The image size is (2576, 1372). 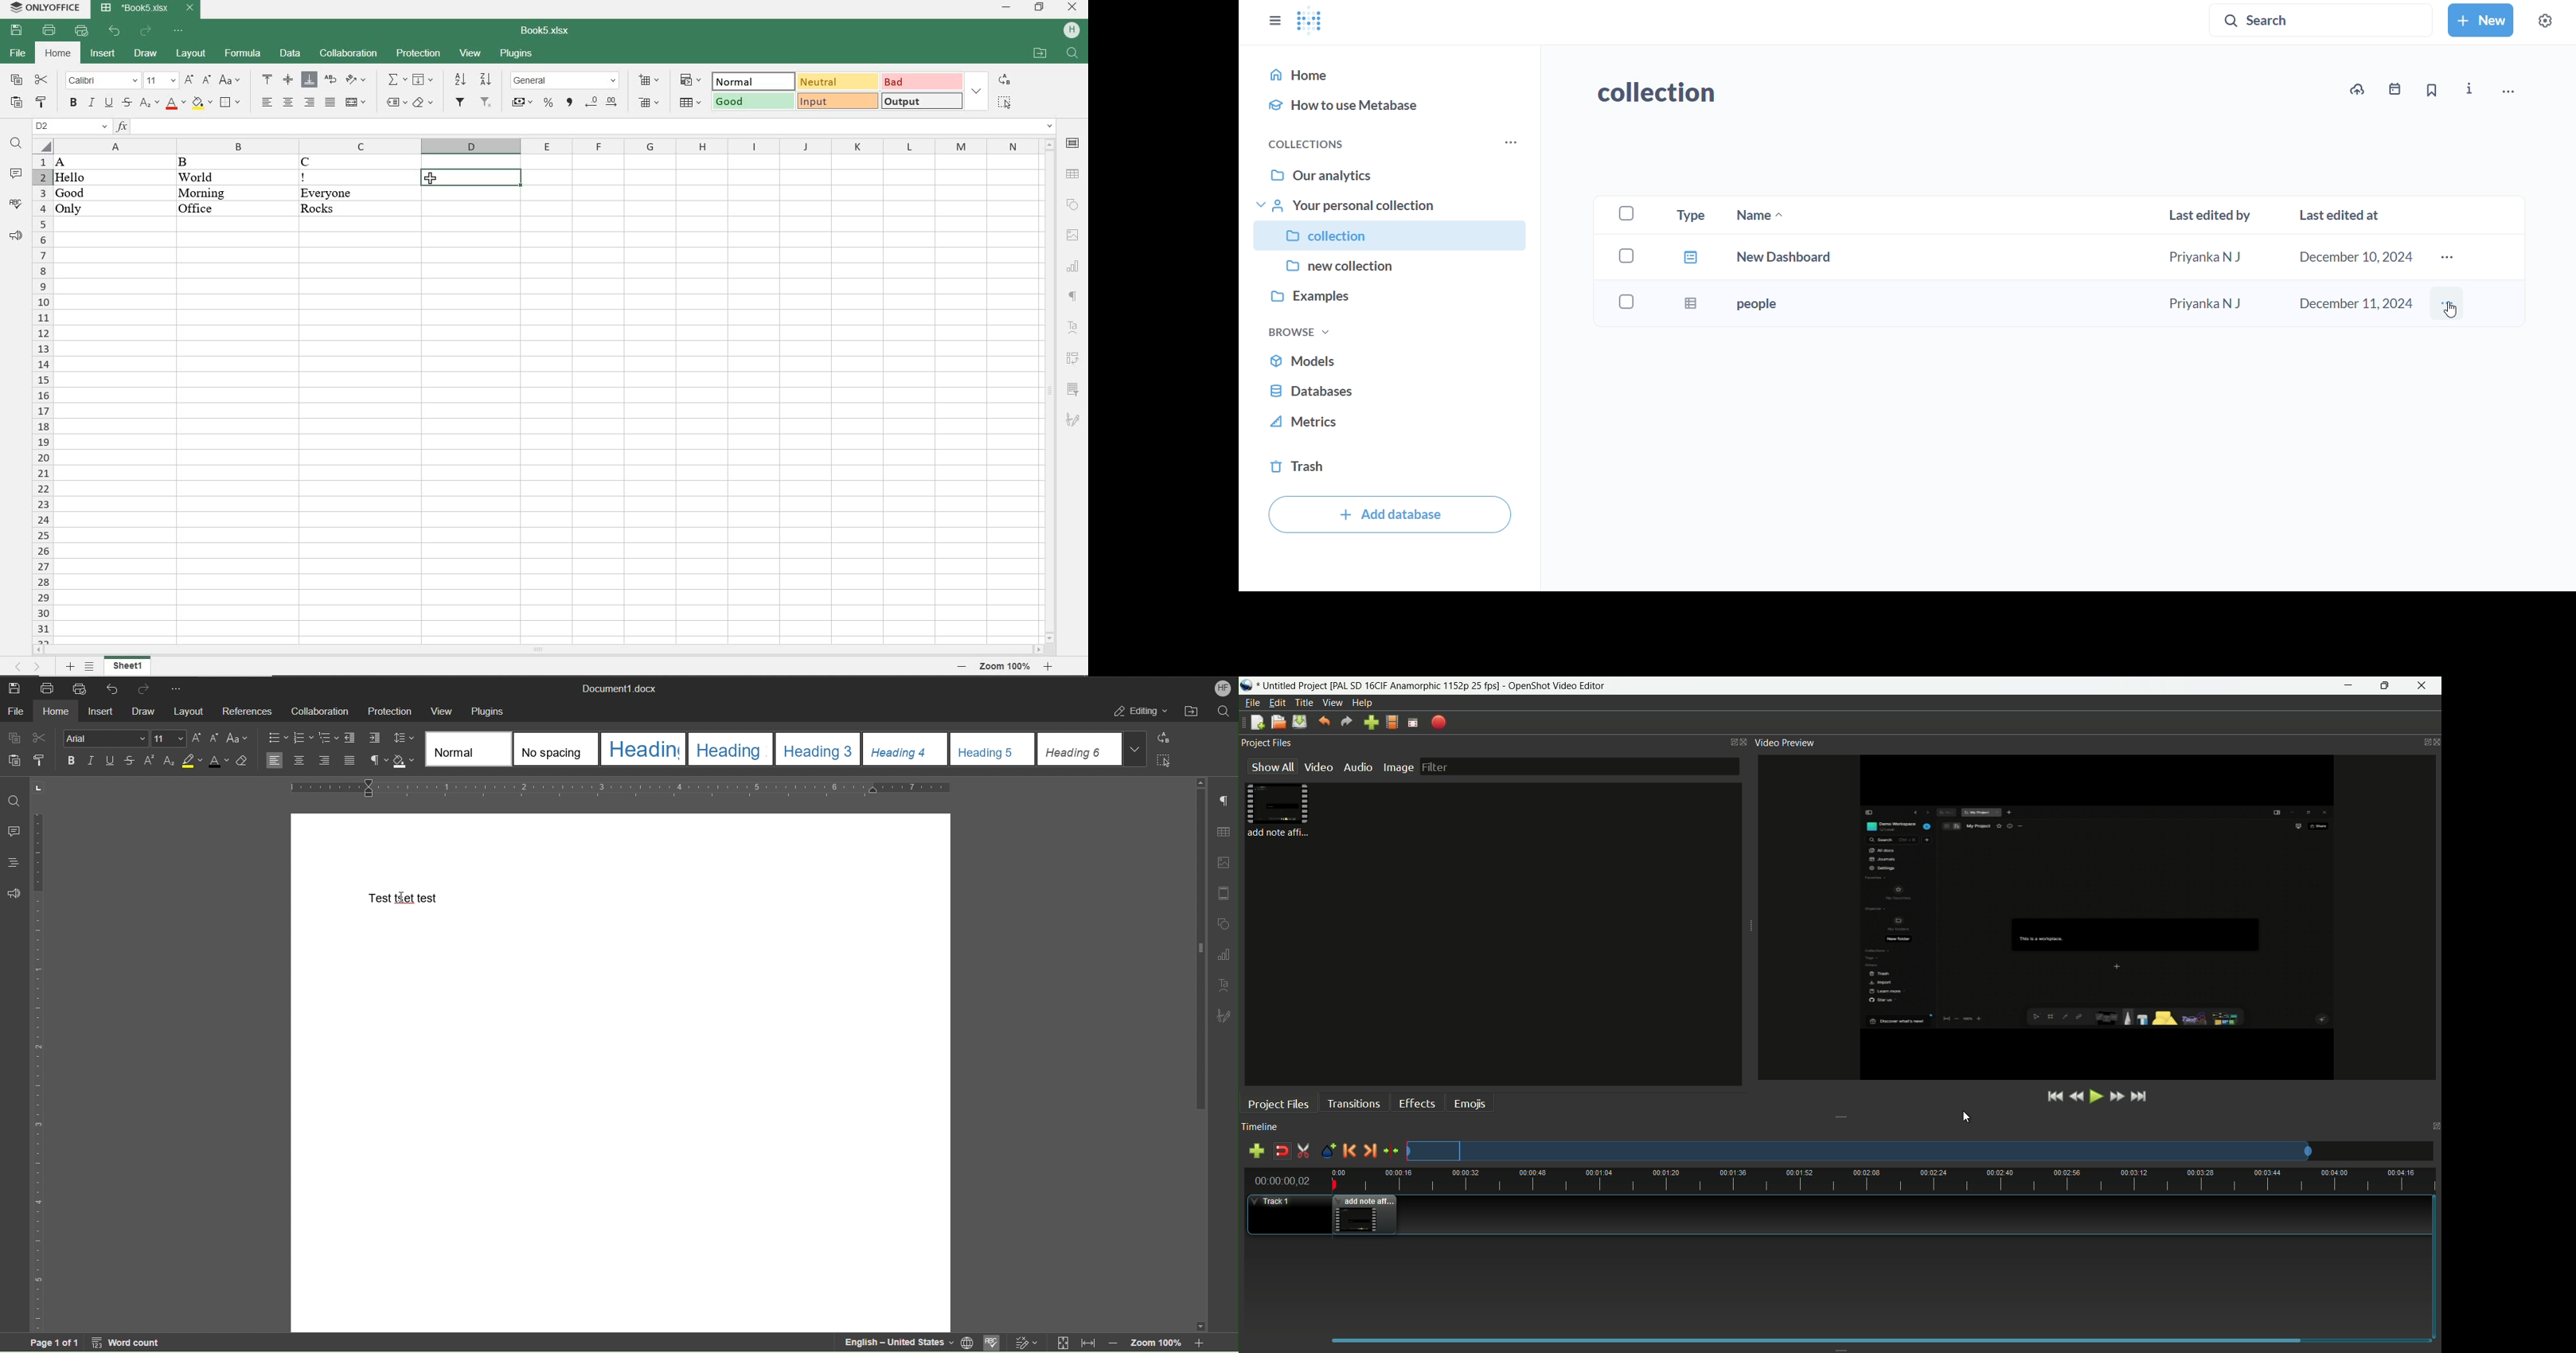 I want to click on Fit to Width, so click(x=1089, y=1344).